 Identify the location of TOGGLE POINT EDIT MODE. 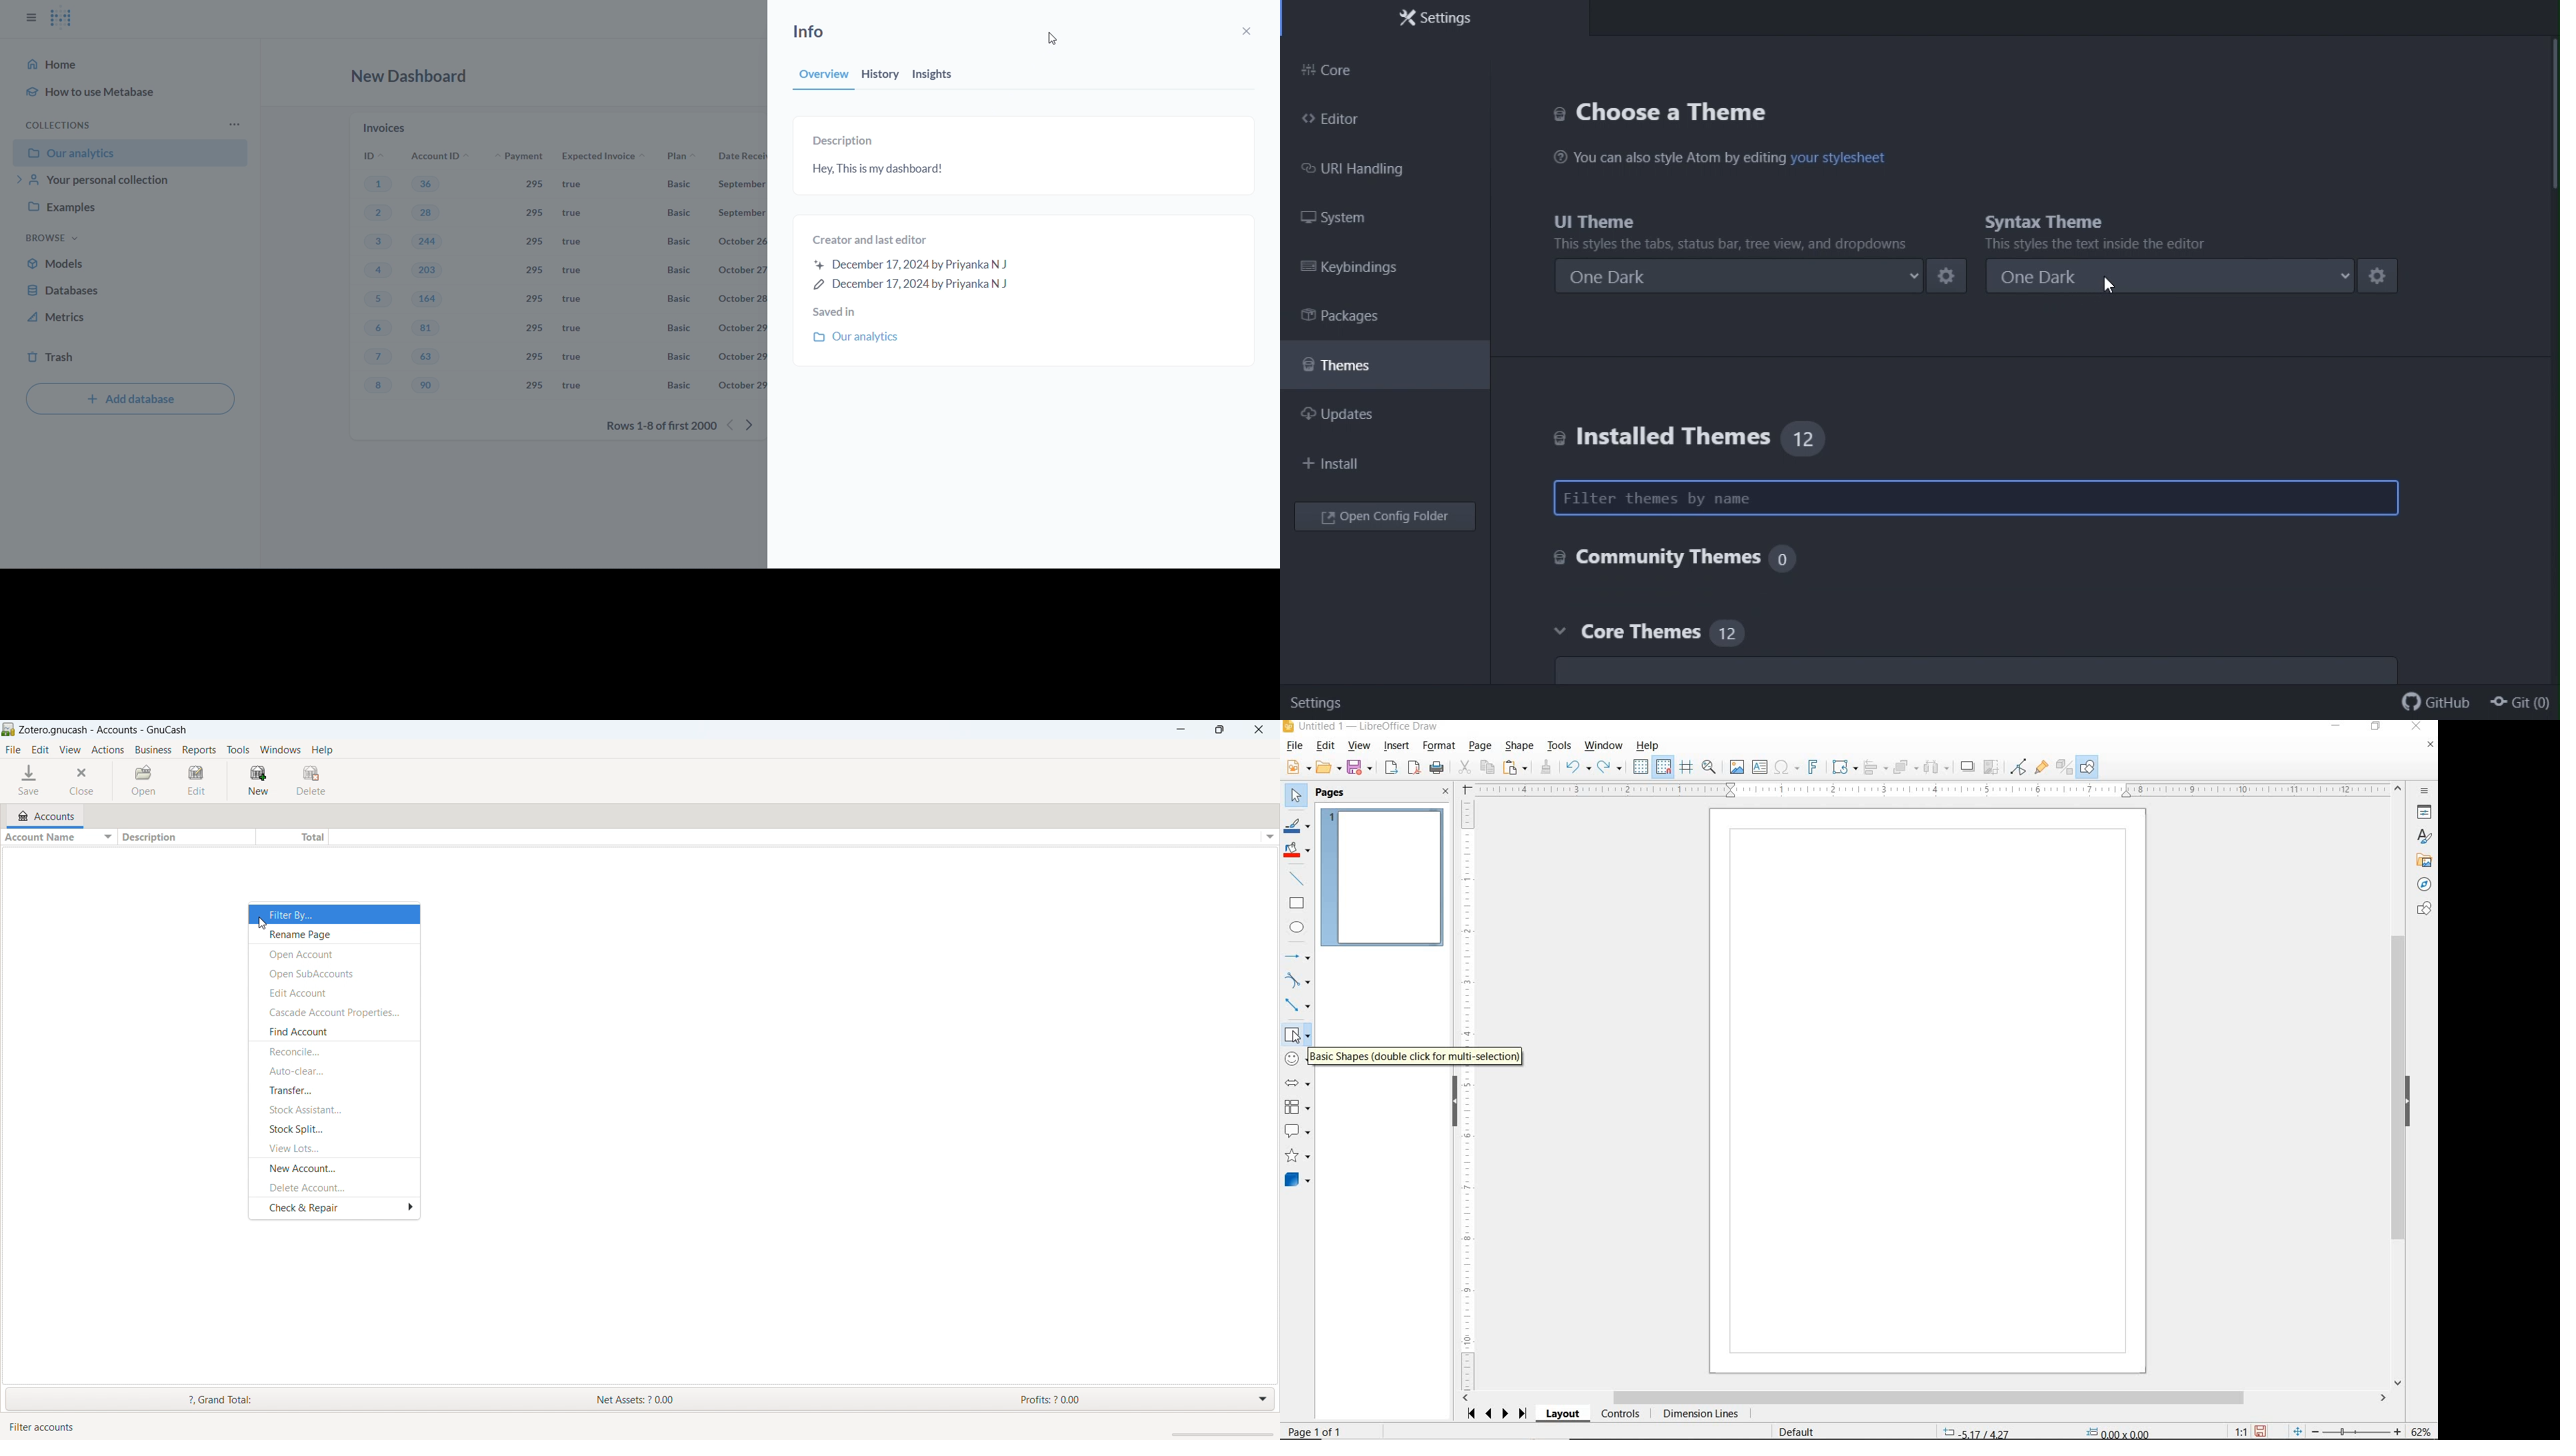
(2020, 768).